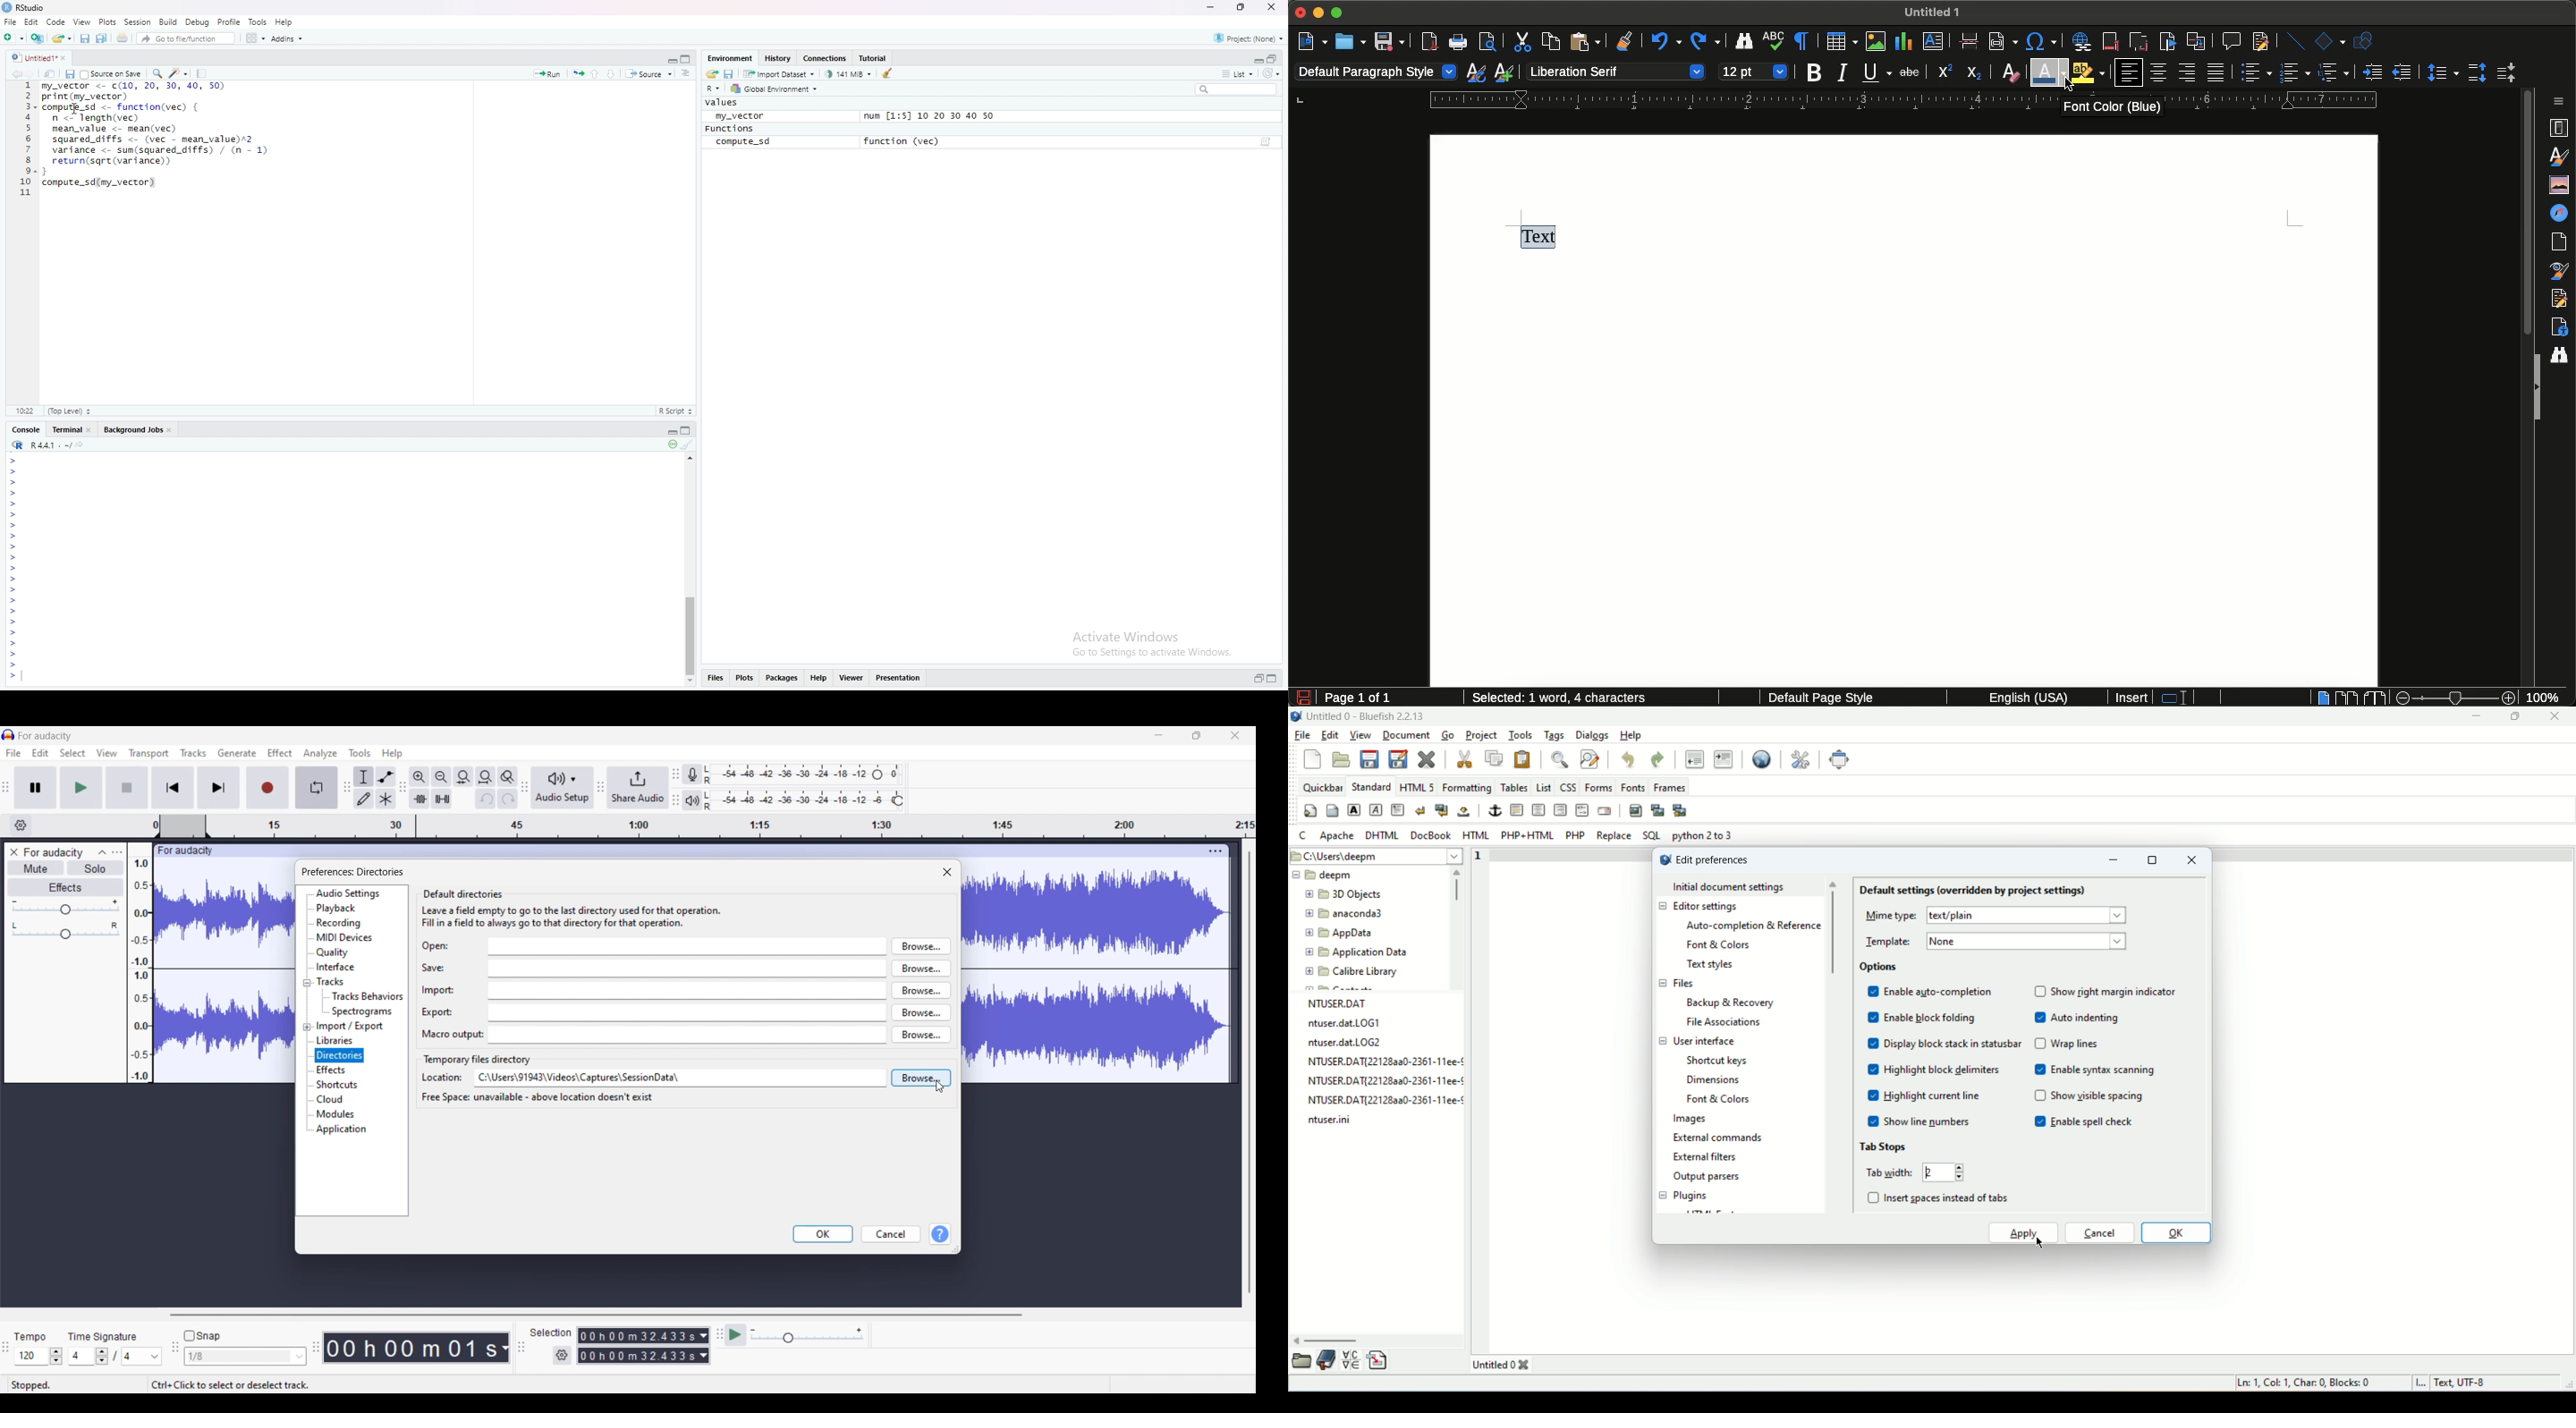  I want to click on plugins, so click(1682, 1196).